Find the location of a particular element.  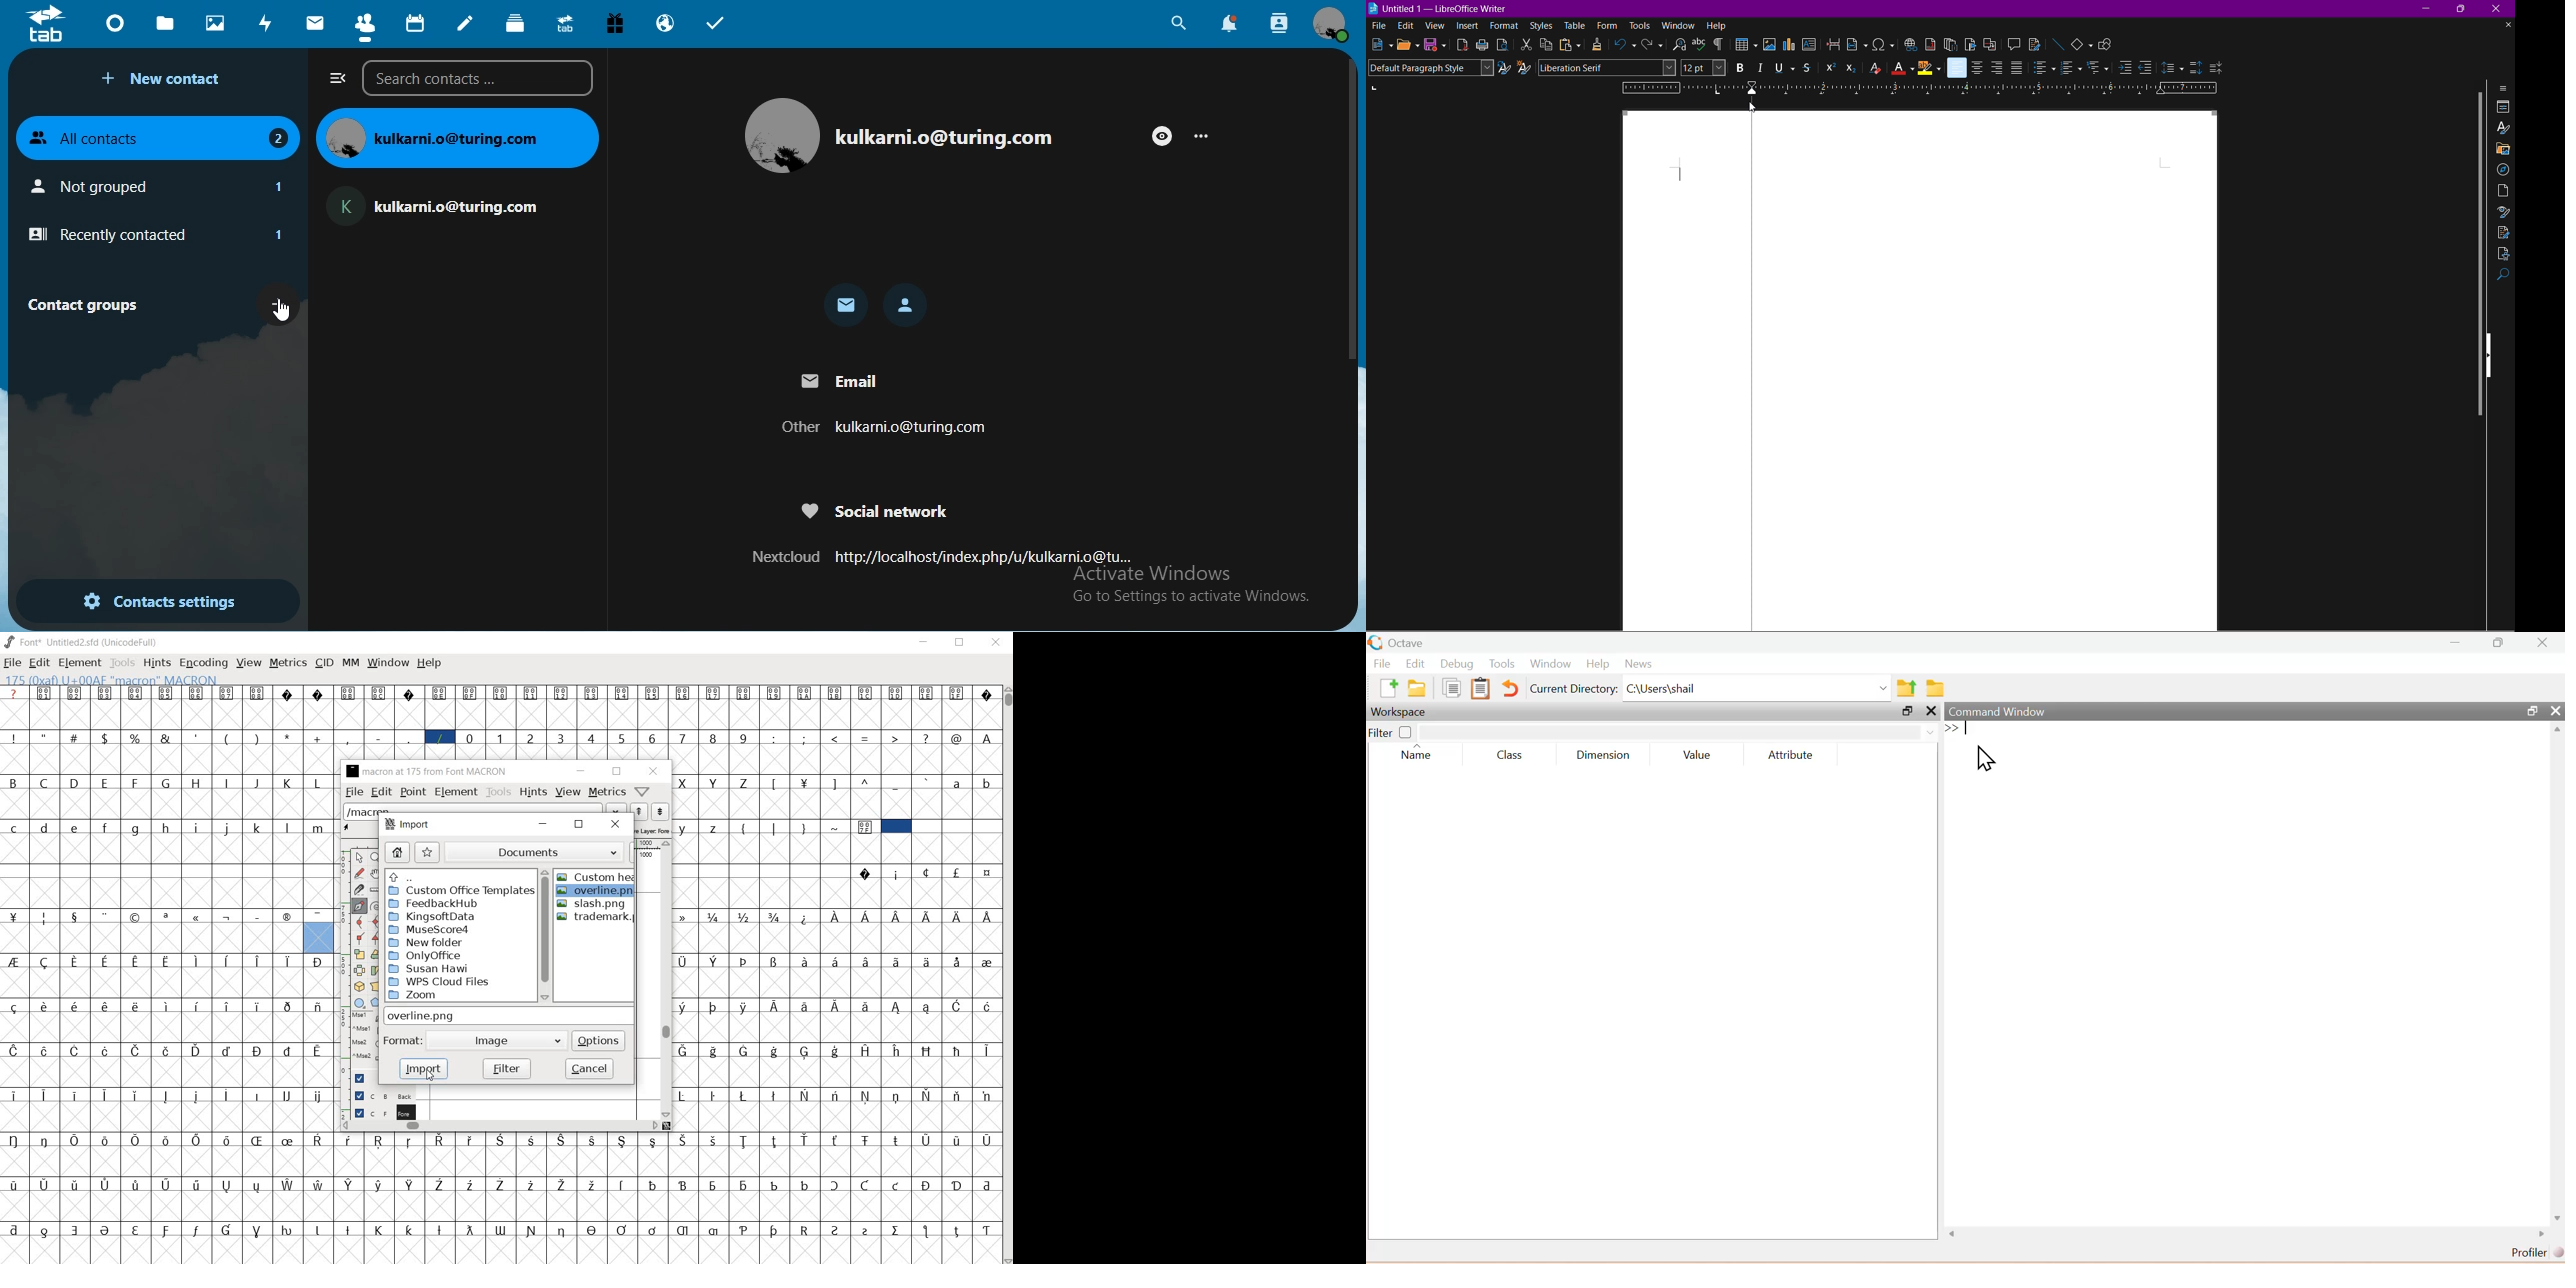

Symbol is located at coordinates (593, 693).